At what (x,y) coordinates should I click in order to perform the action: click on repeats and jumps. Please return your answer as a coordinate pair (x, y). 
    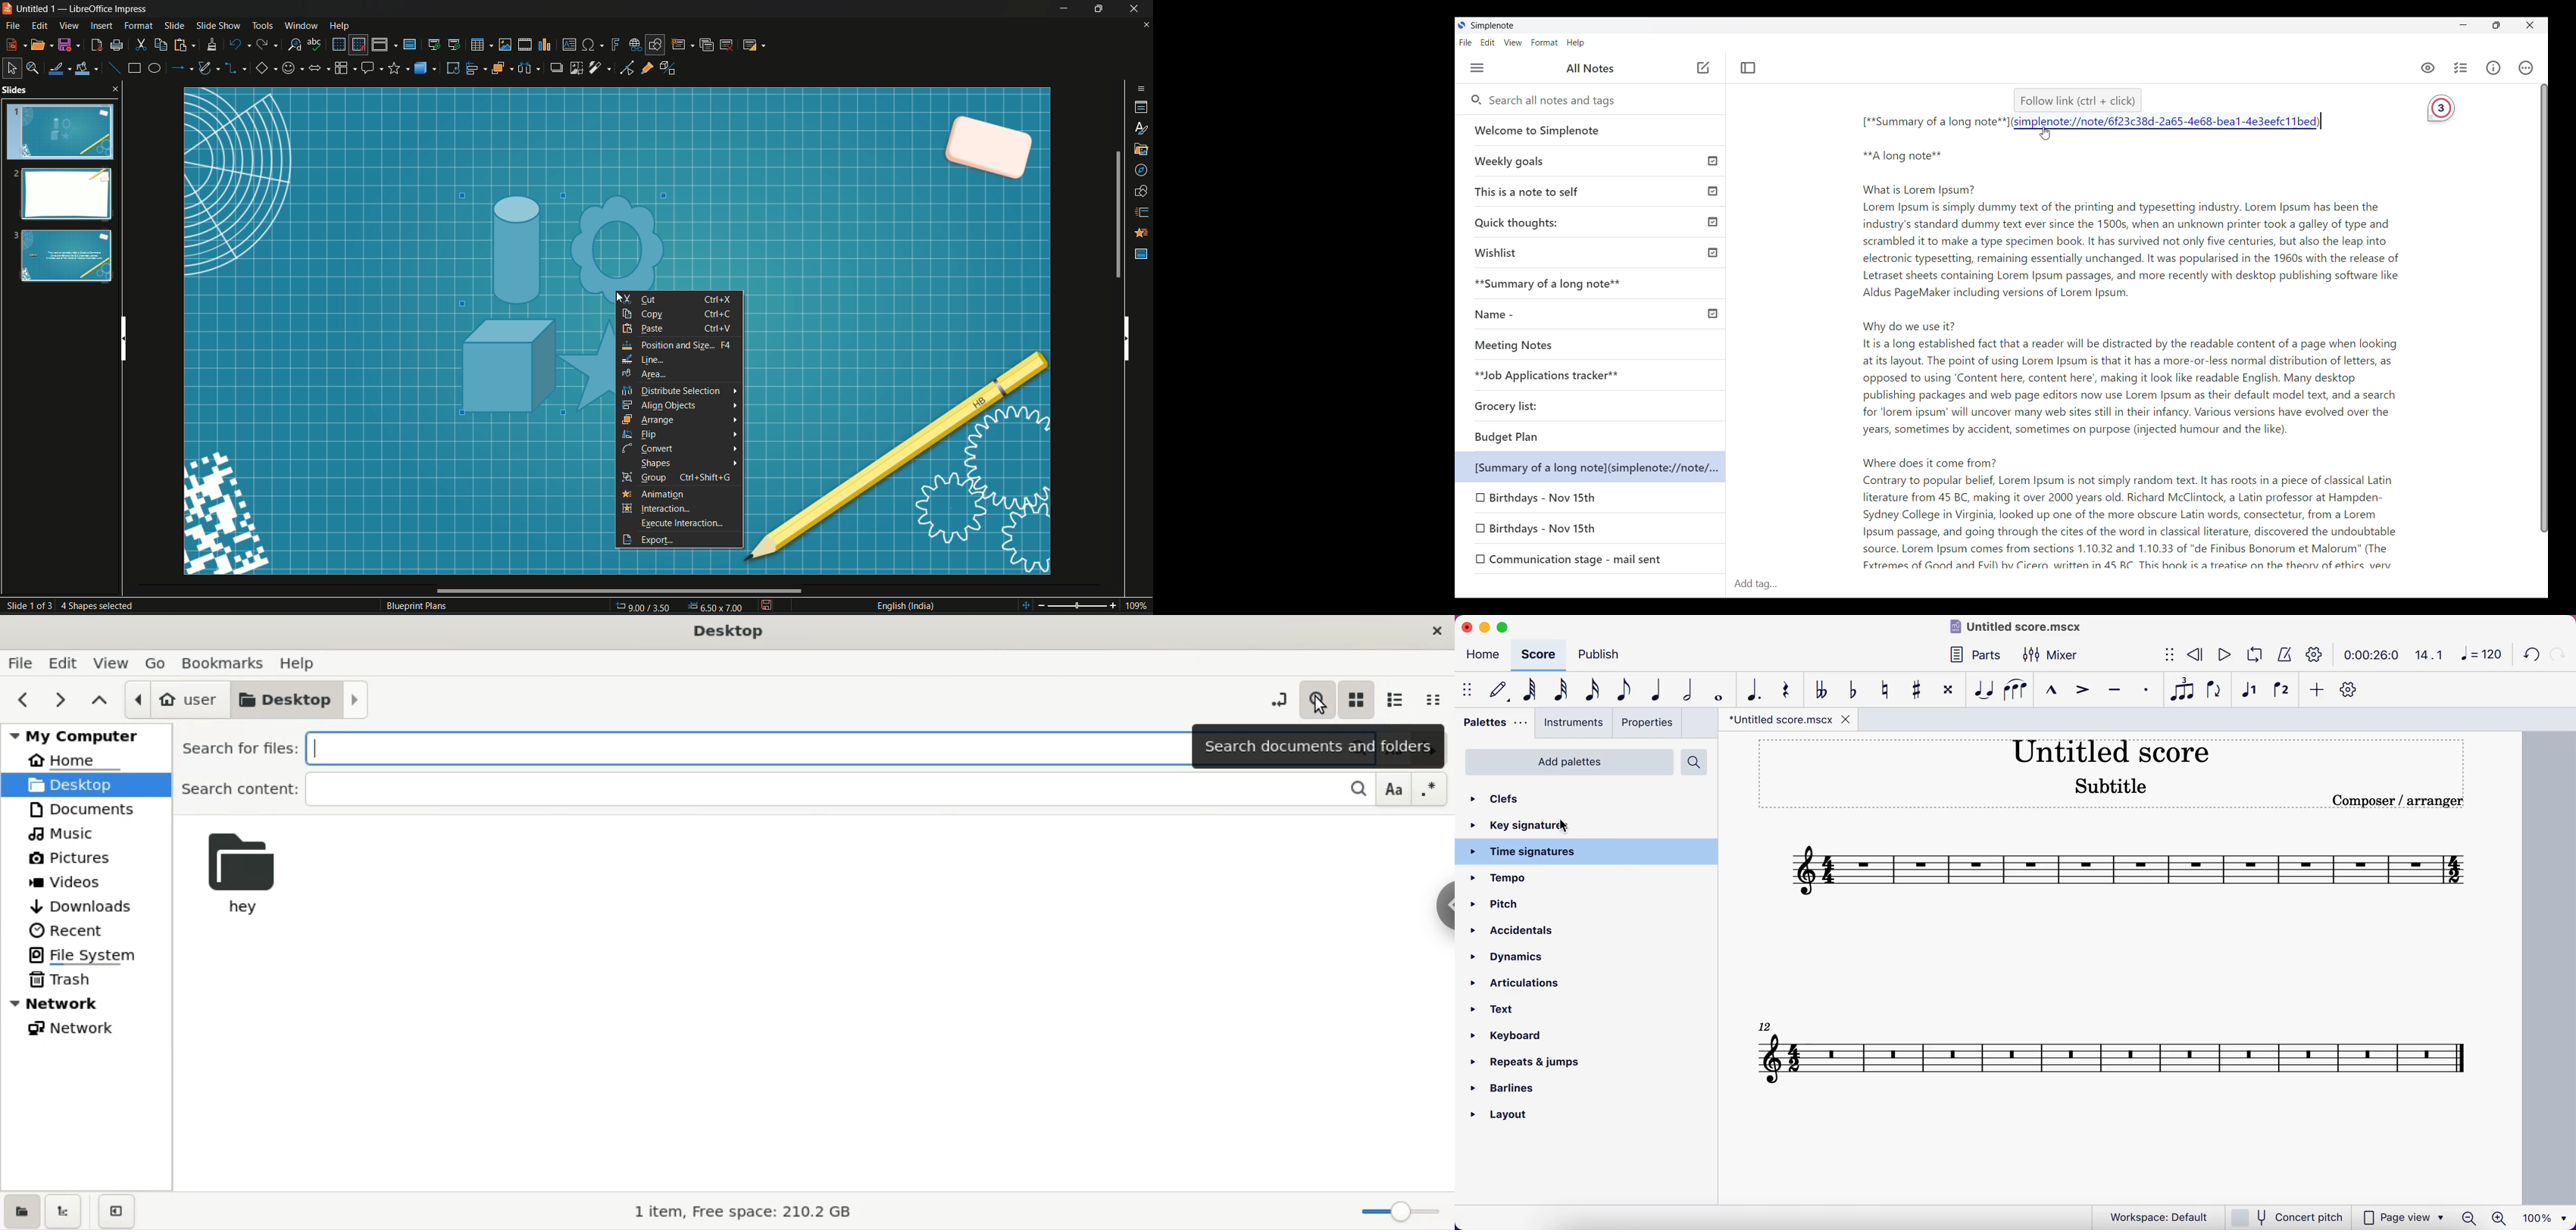
    Looking at the image, I should click on (1533, 1062).